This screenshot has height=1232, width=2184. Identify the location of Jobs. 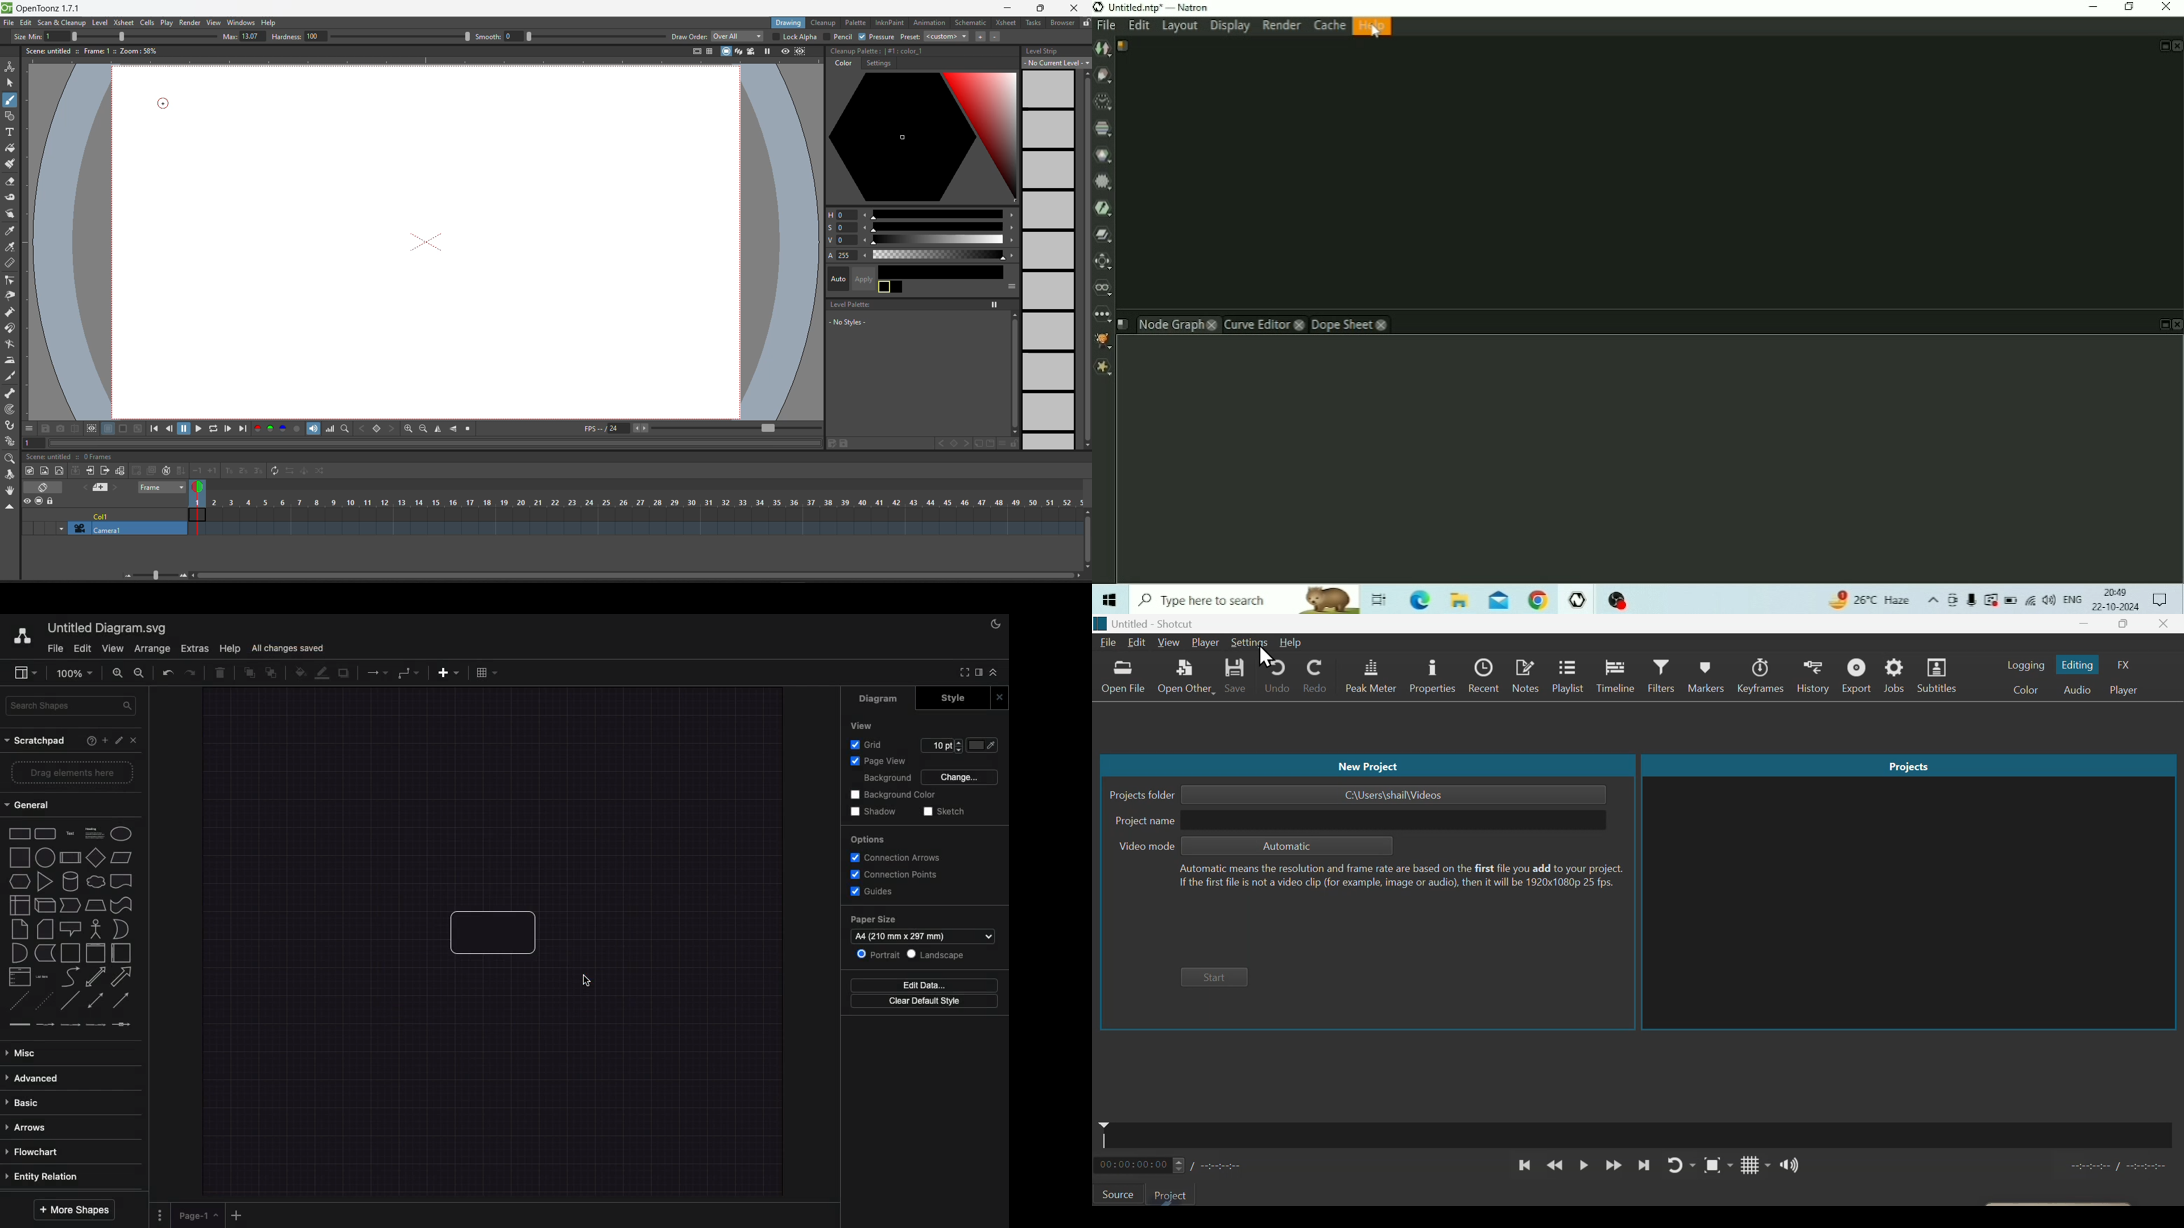
(1897, 677).